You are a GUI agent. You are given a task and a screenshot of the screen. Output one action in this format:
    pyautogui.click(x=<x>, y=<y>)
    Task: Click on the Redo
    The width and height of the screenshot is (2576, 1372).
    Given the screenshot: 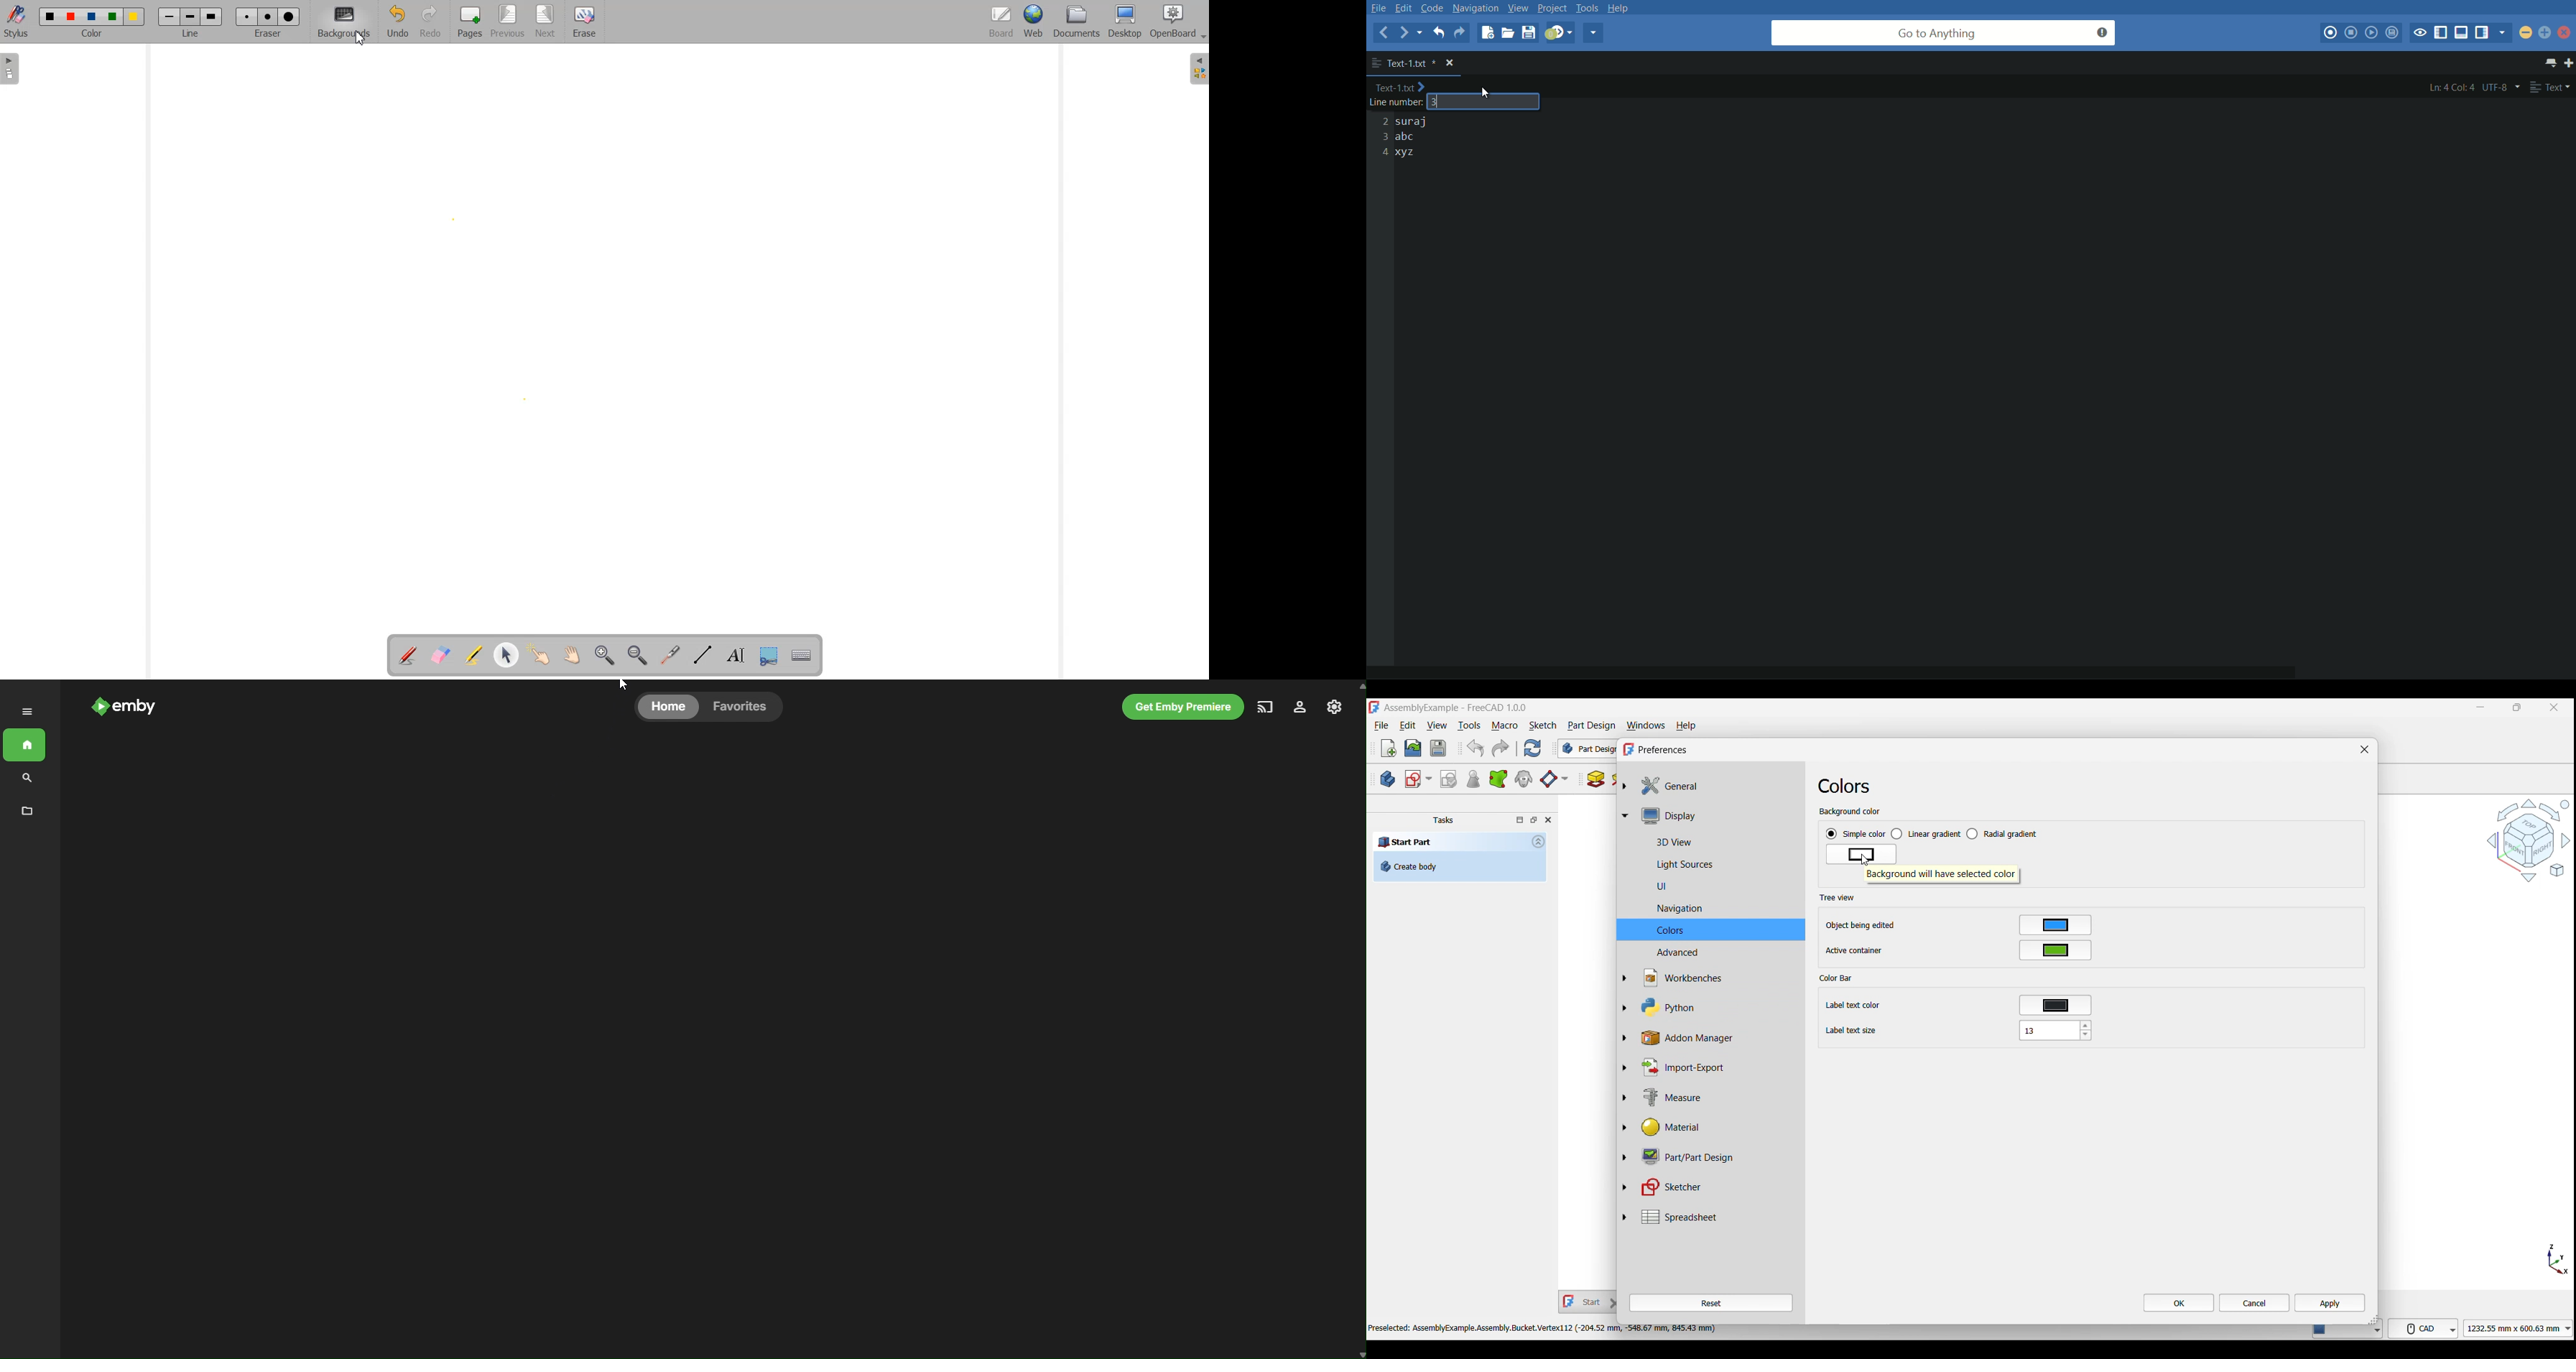 What is the action you would take?
    pyautogui.click(x=1500, y=748)
    